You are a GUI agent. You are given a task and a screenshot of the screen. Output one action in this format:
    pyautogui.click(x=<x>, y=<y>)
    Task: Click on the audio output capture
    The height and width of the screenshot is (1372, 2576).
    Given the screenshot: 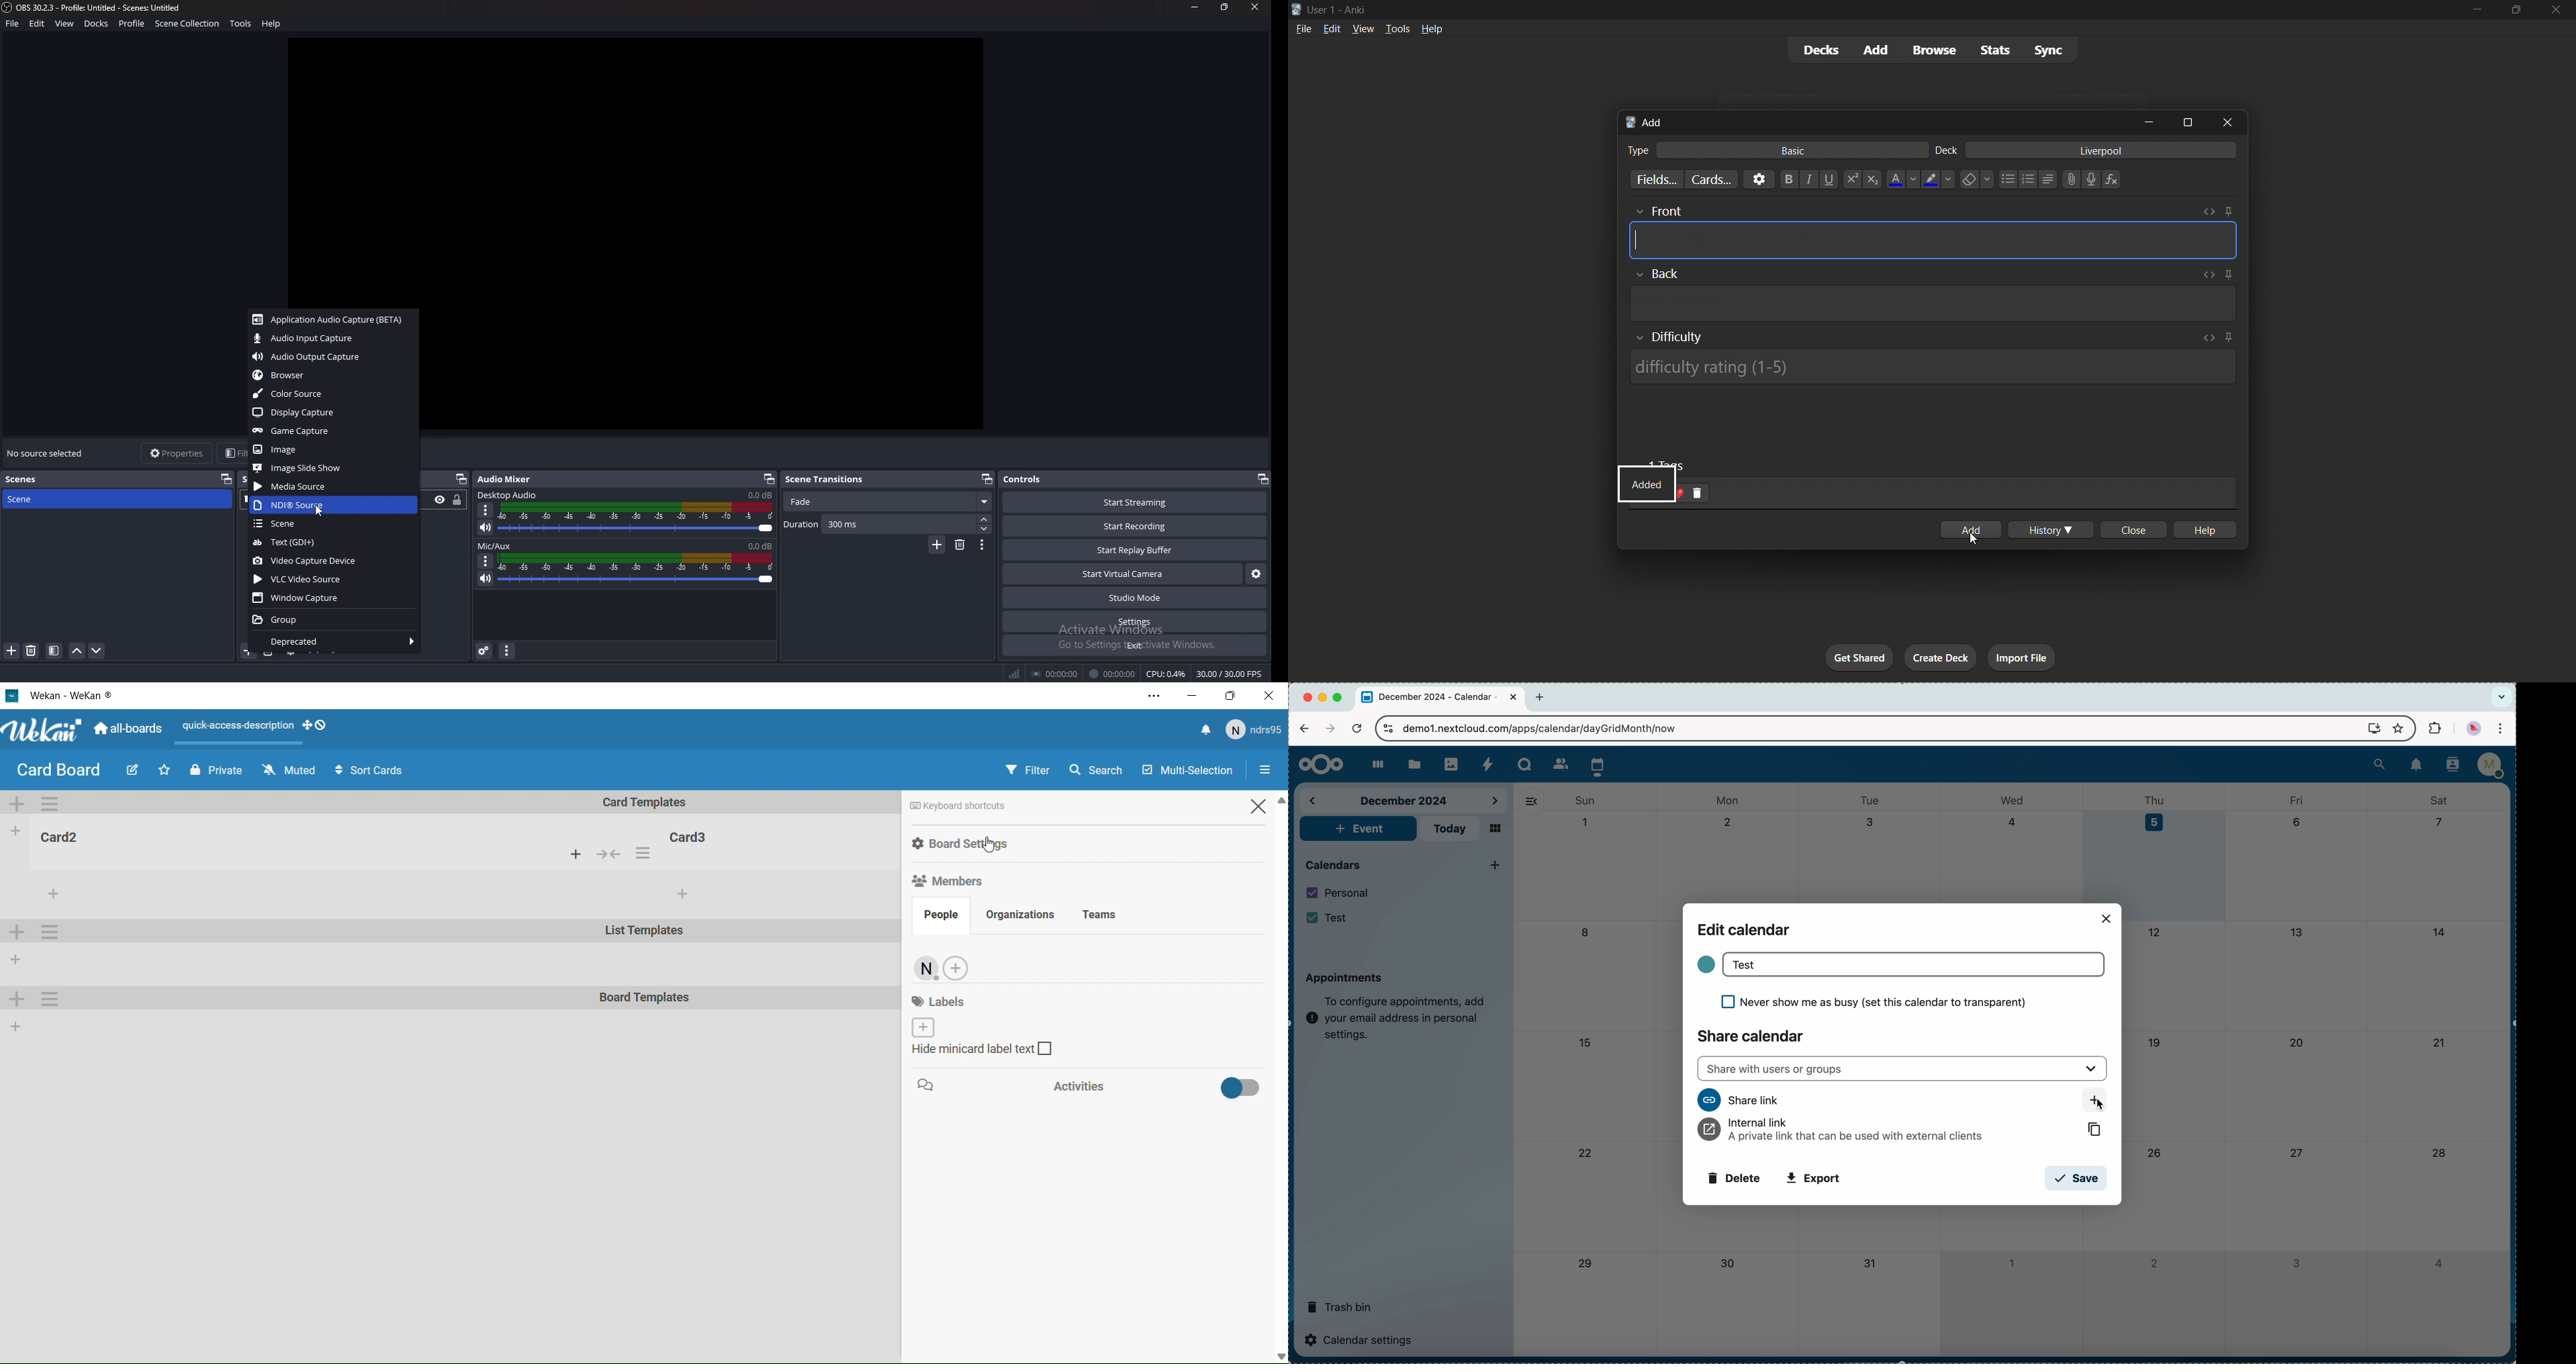 What is the action you would take?
    pyautogui.click(x=333, y=356)
    